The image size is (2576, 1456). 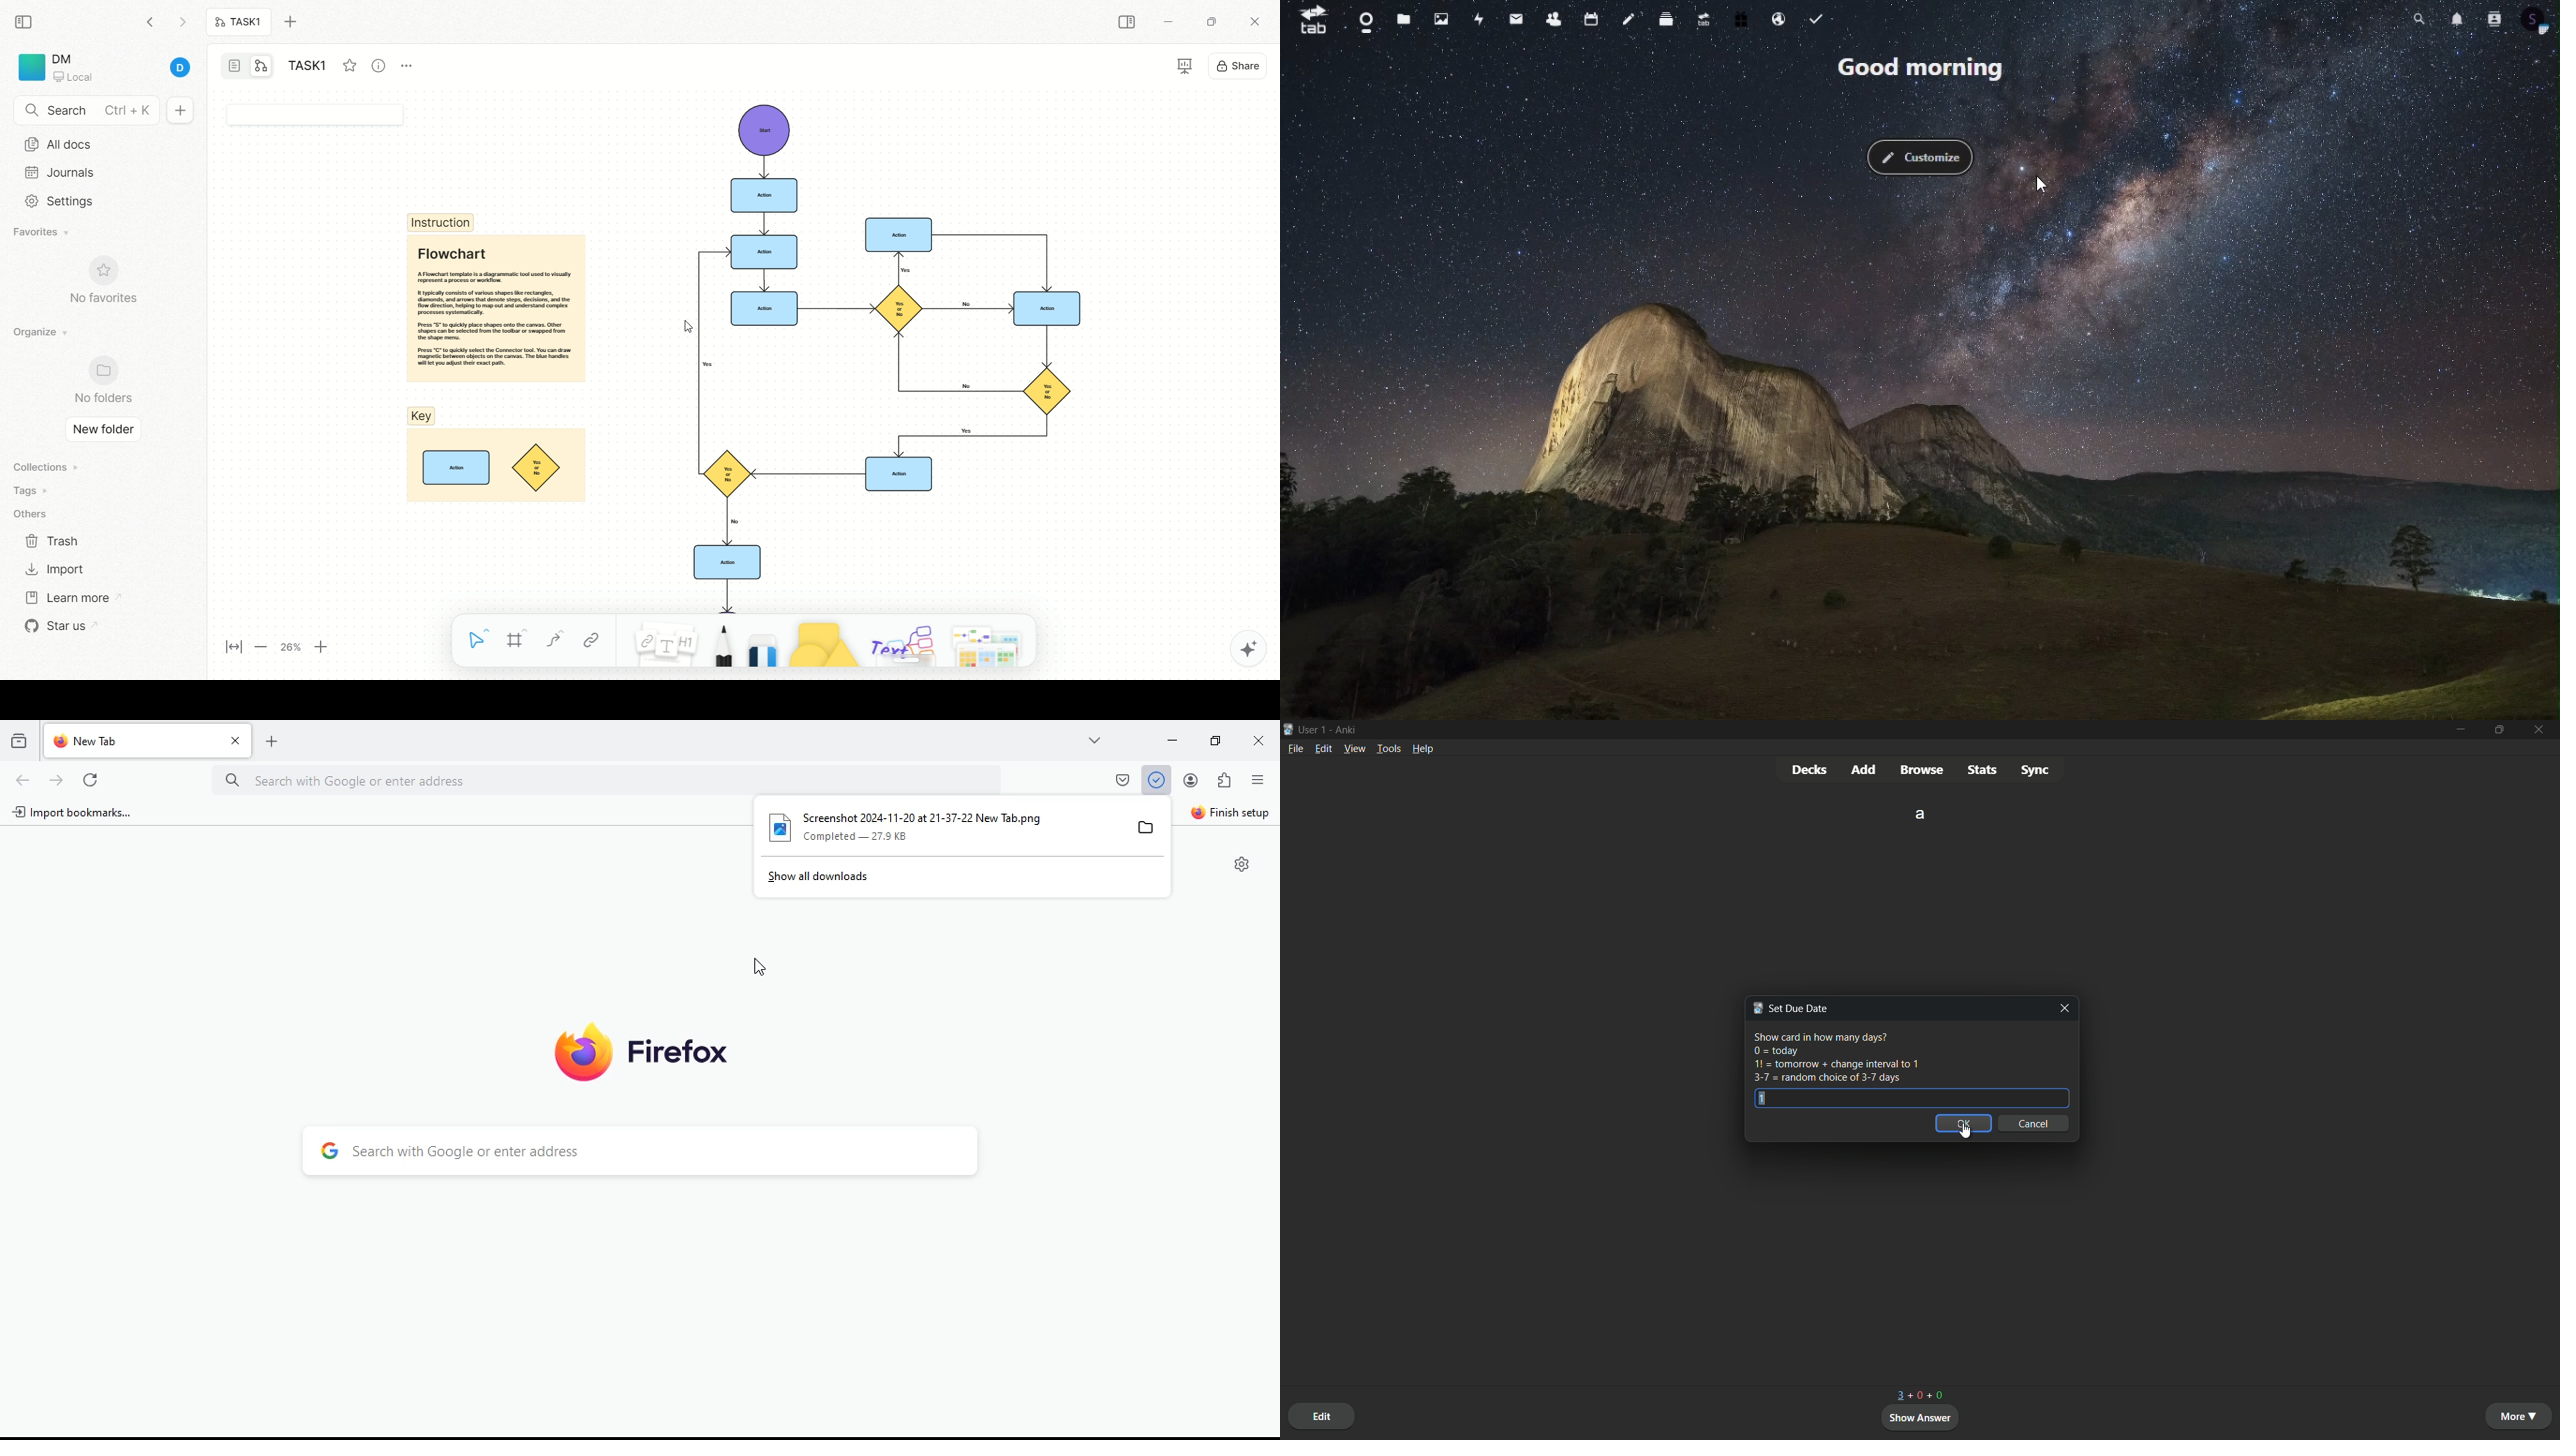 I want to click on upgrade, so click(x=1704, y=16).